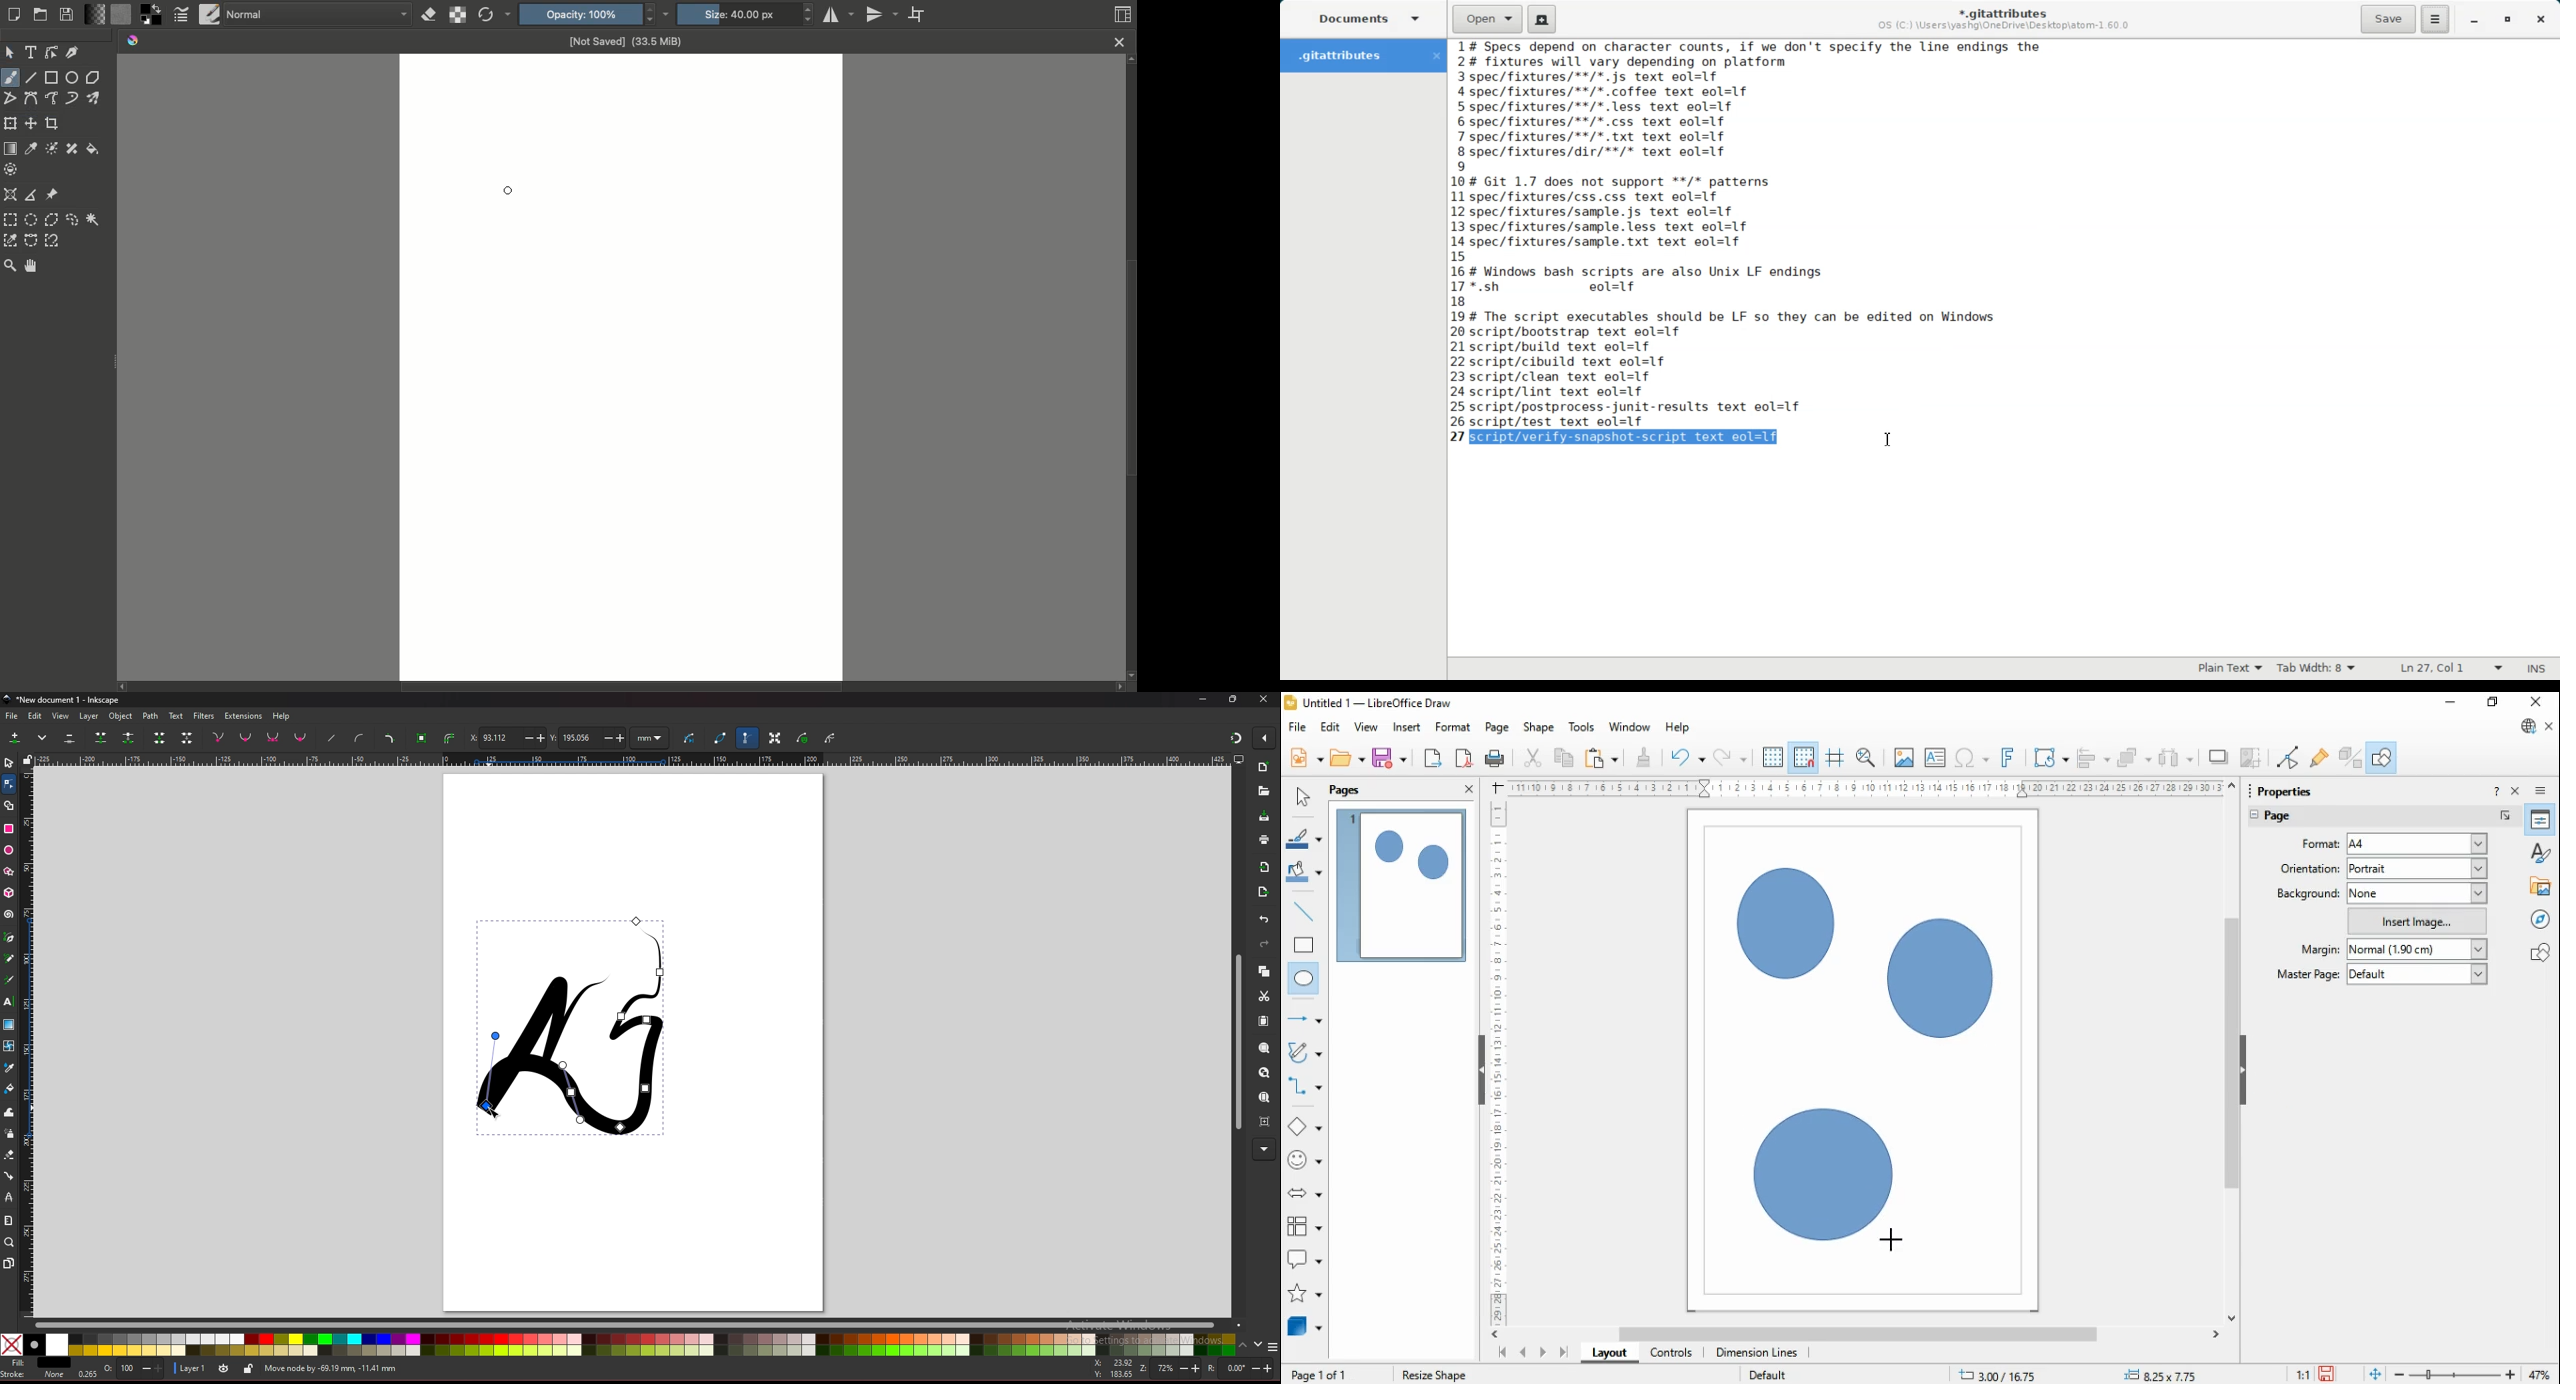  What do you see at coordinates (1306, 838) in the screenshot?
I see `line color` at bounding box center [1306, 838].